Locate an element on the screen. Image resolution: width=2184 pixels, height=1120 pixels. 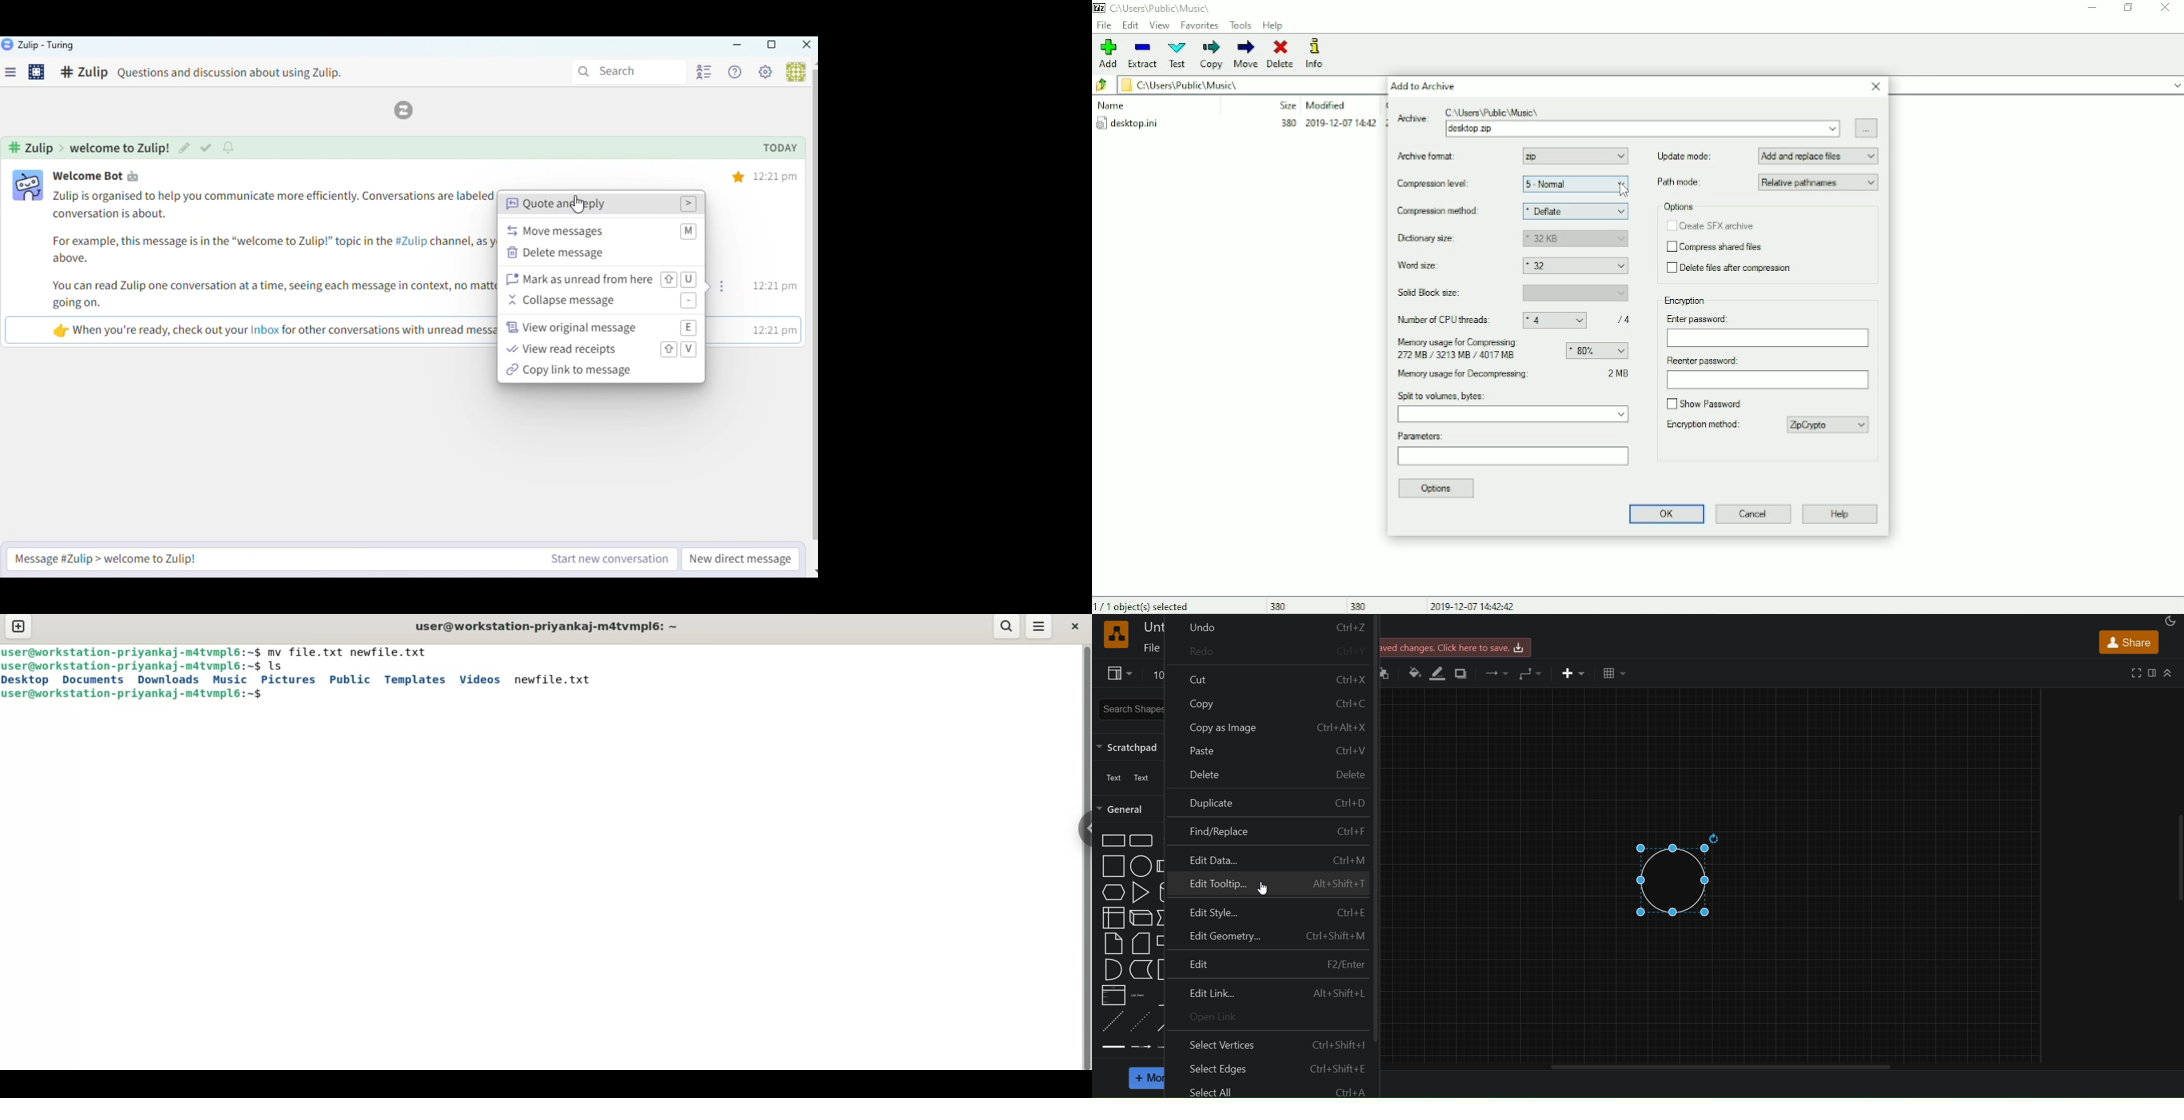
fill color is located at coordinates (1414, 675).